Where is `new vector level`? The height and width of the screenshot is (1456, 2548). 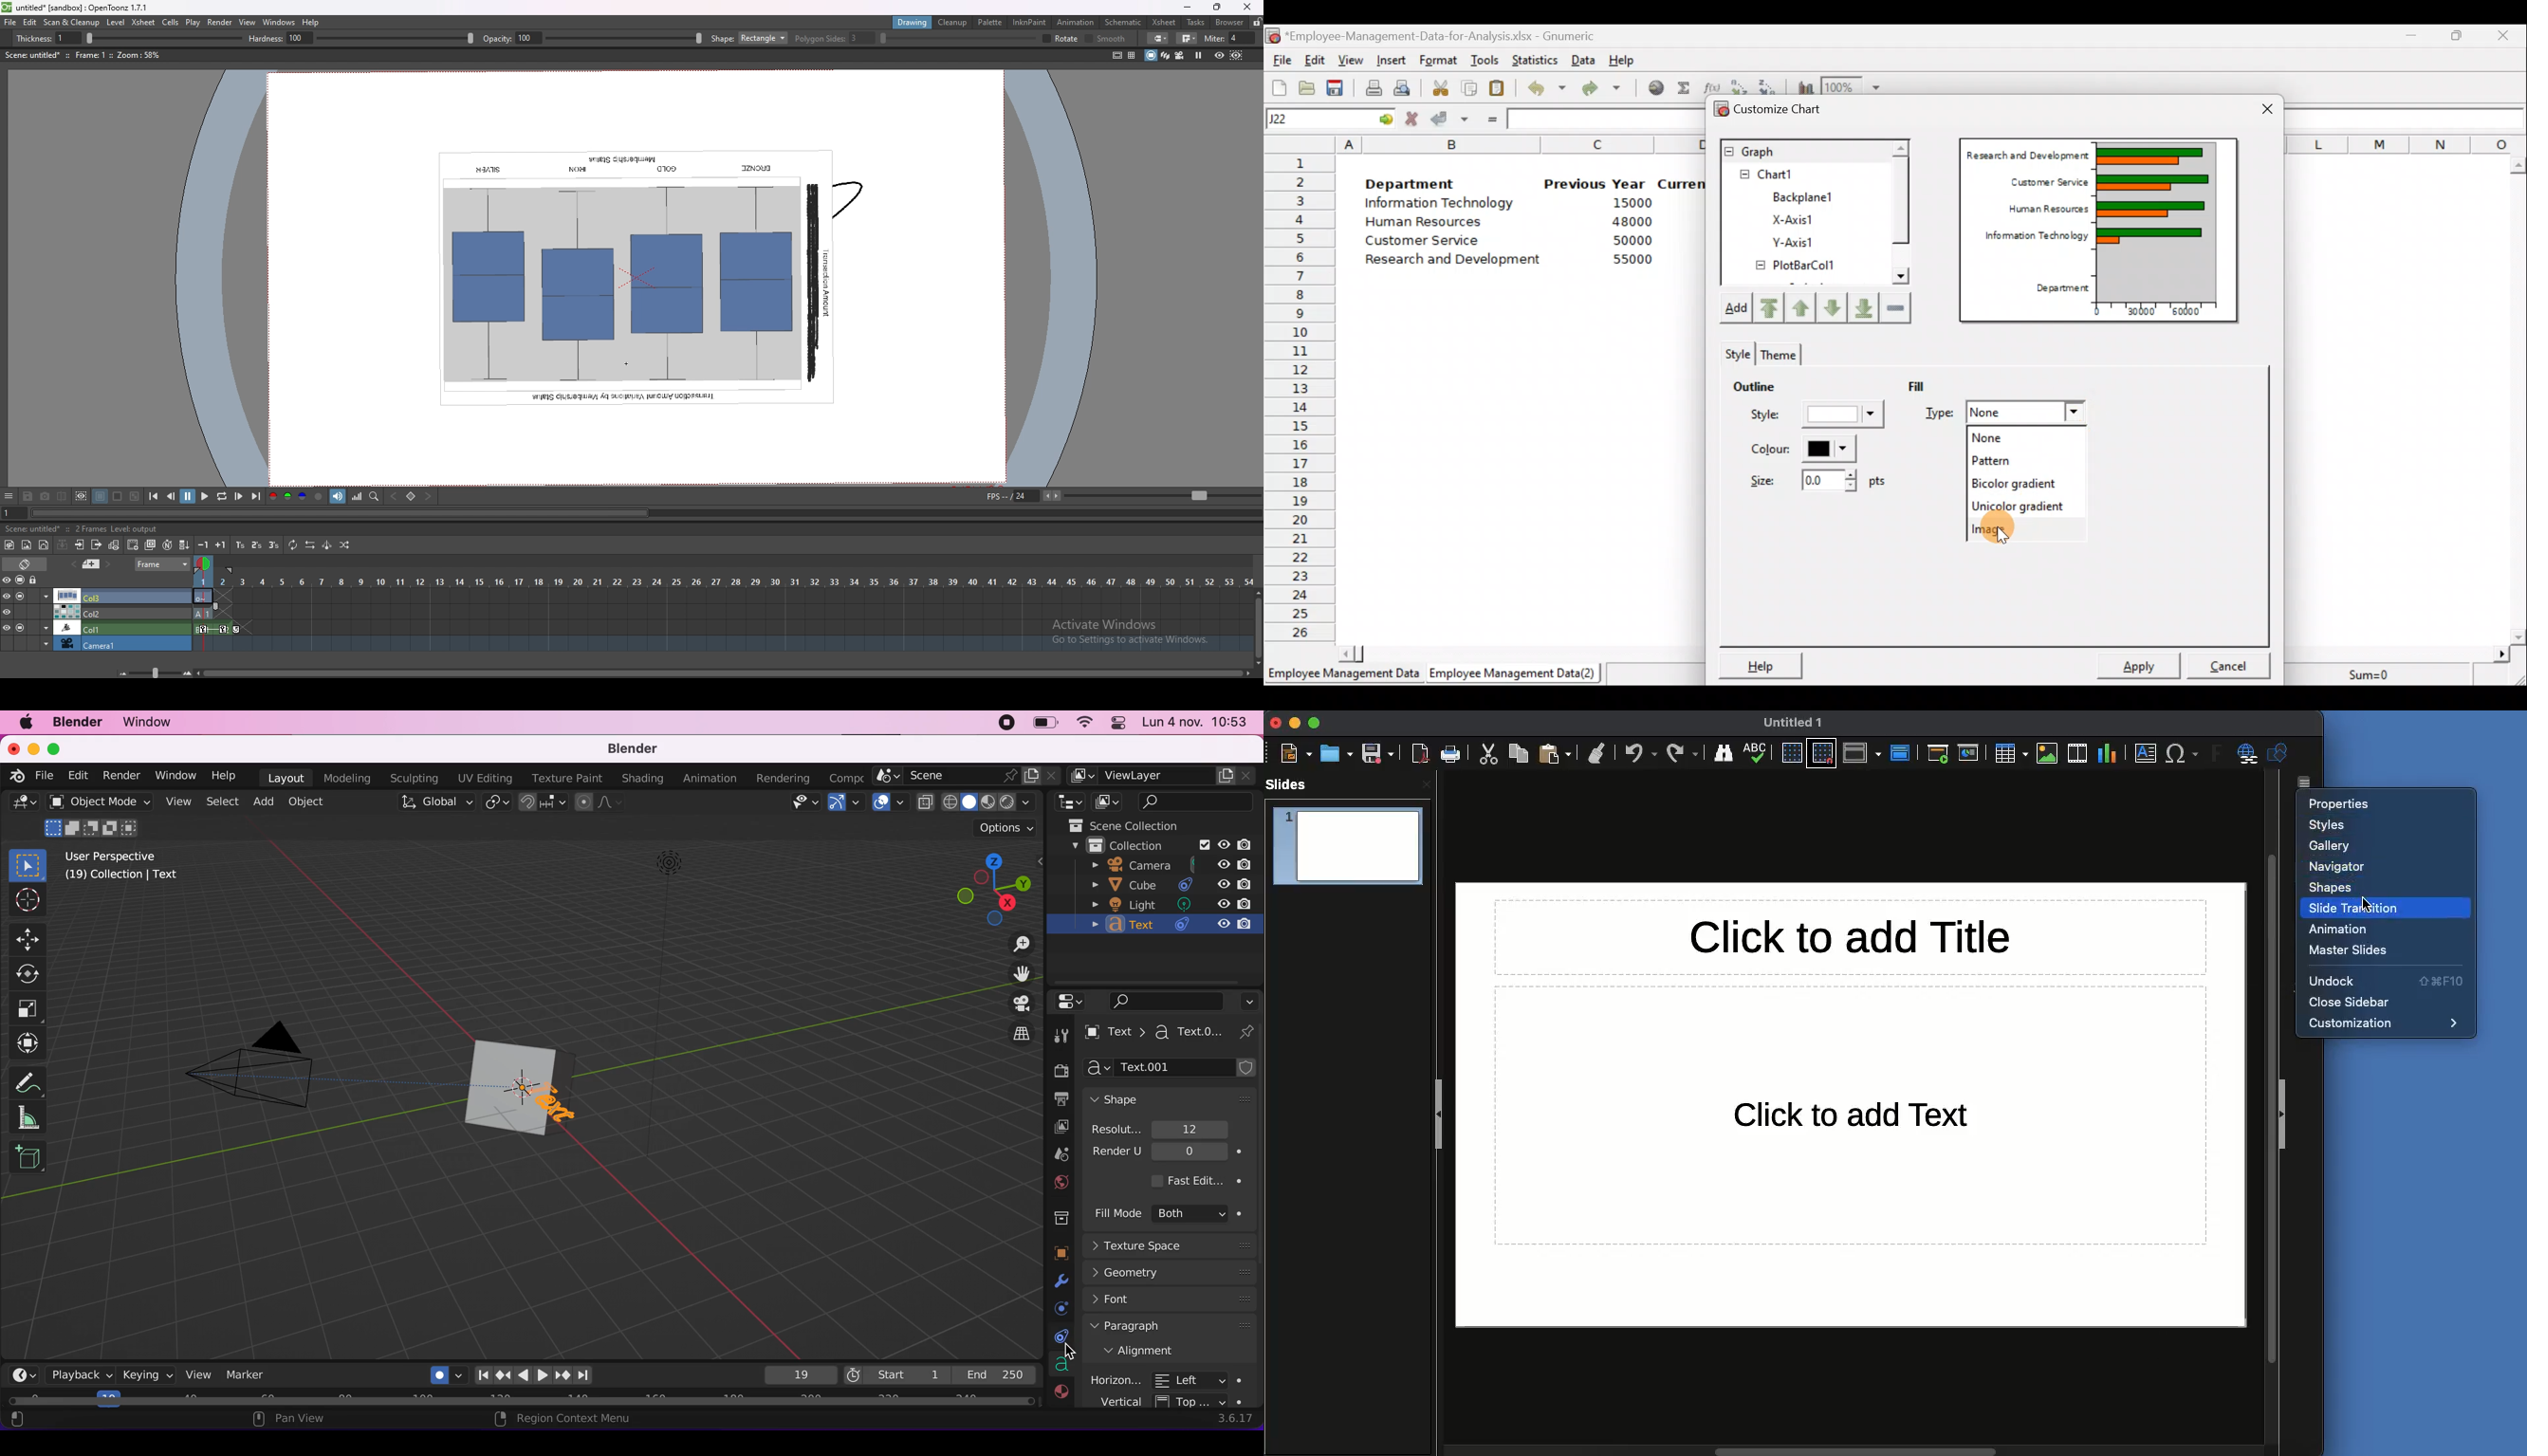
new vector level is located at coordinates (44, 546).